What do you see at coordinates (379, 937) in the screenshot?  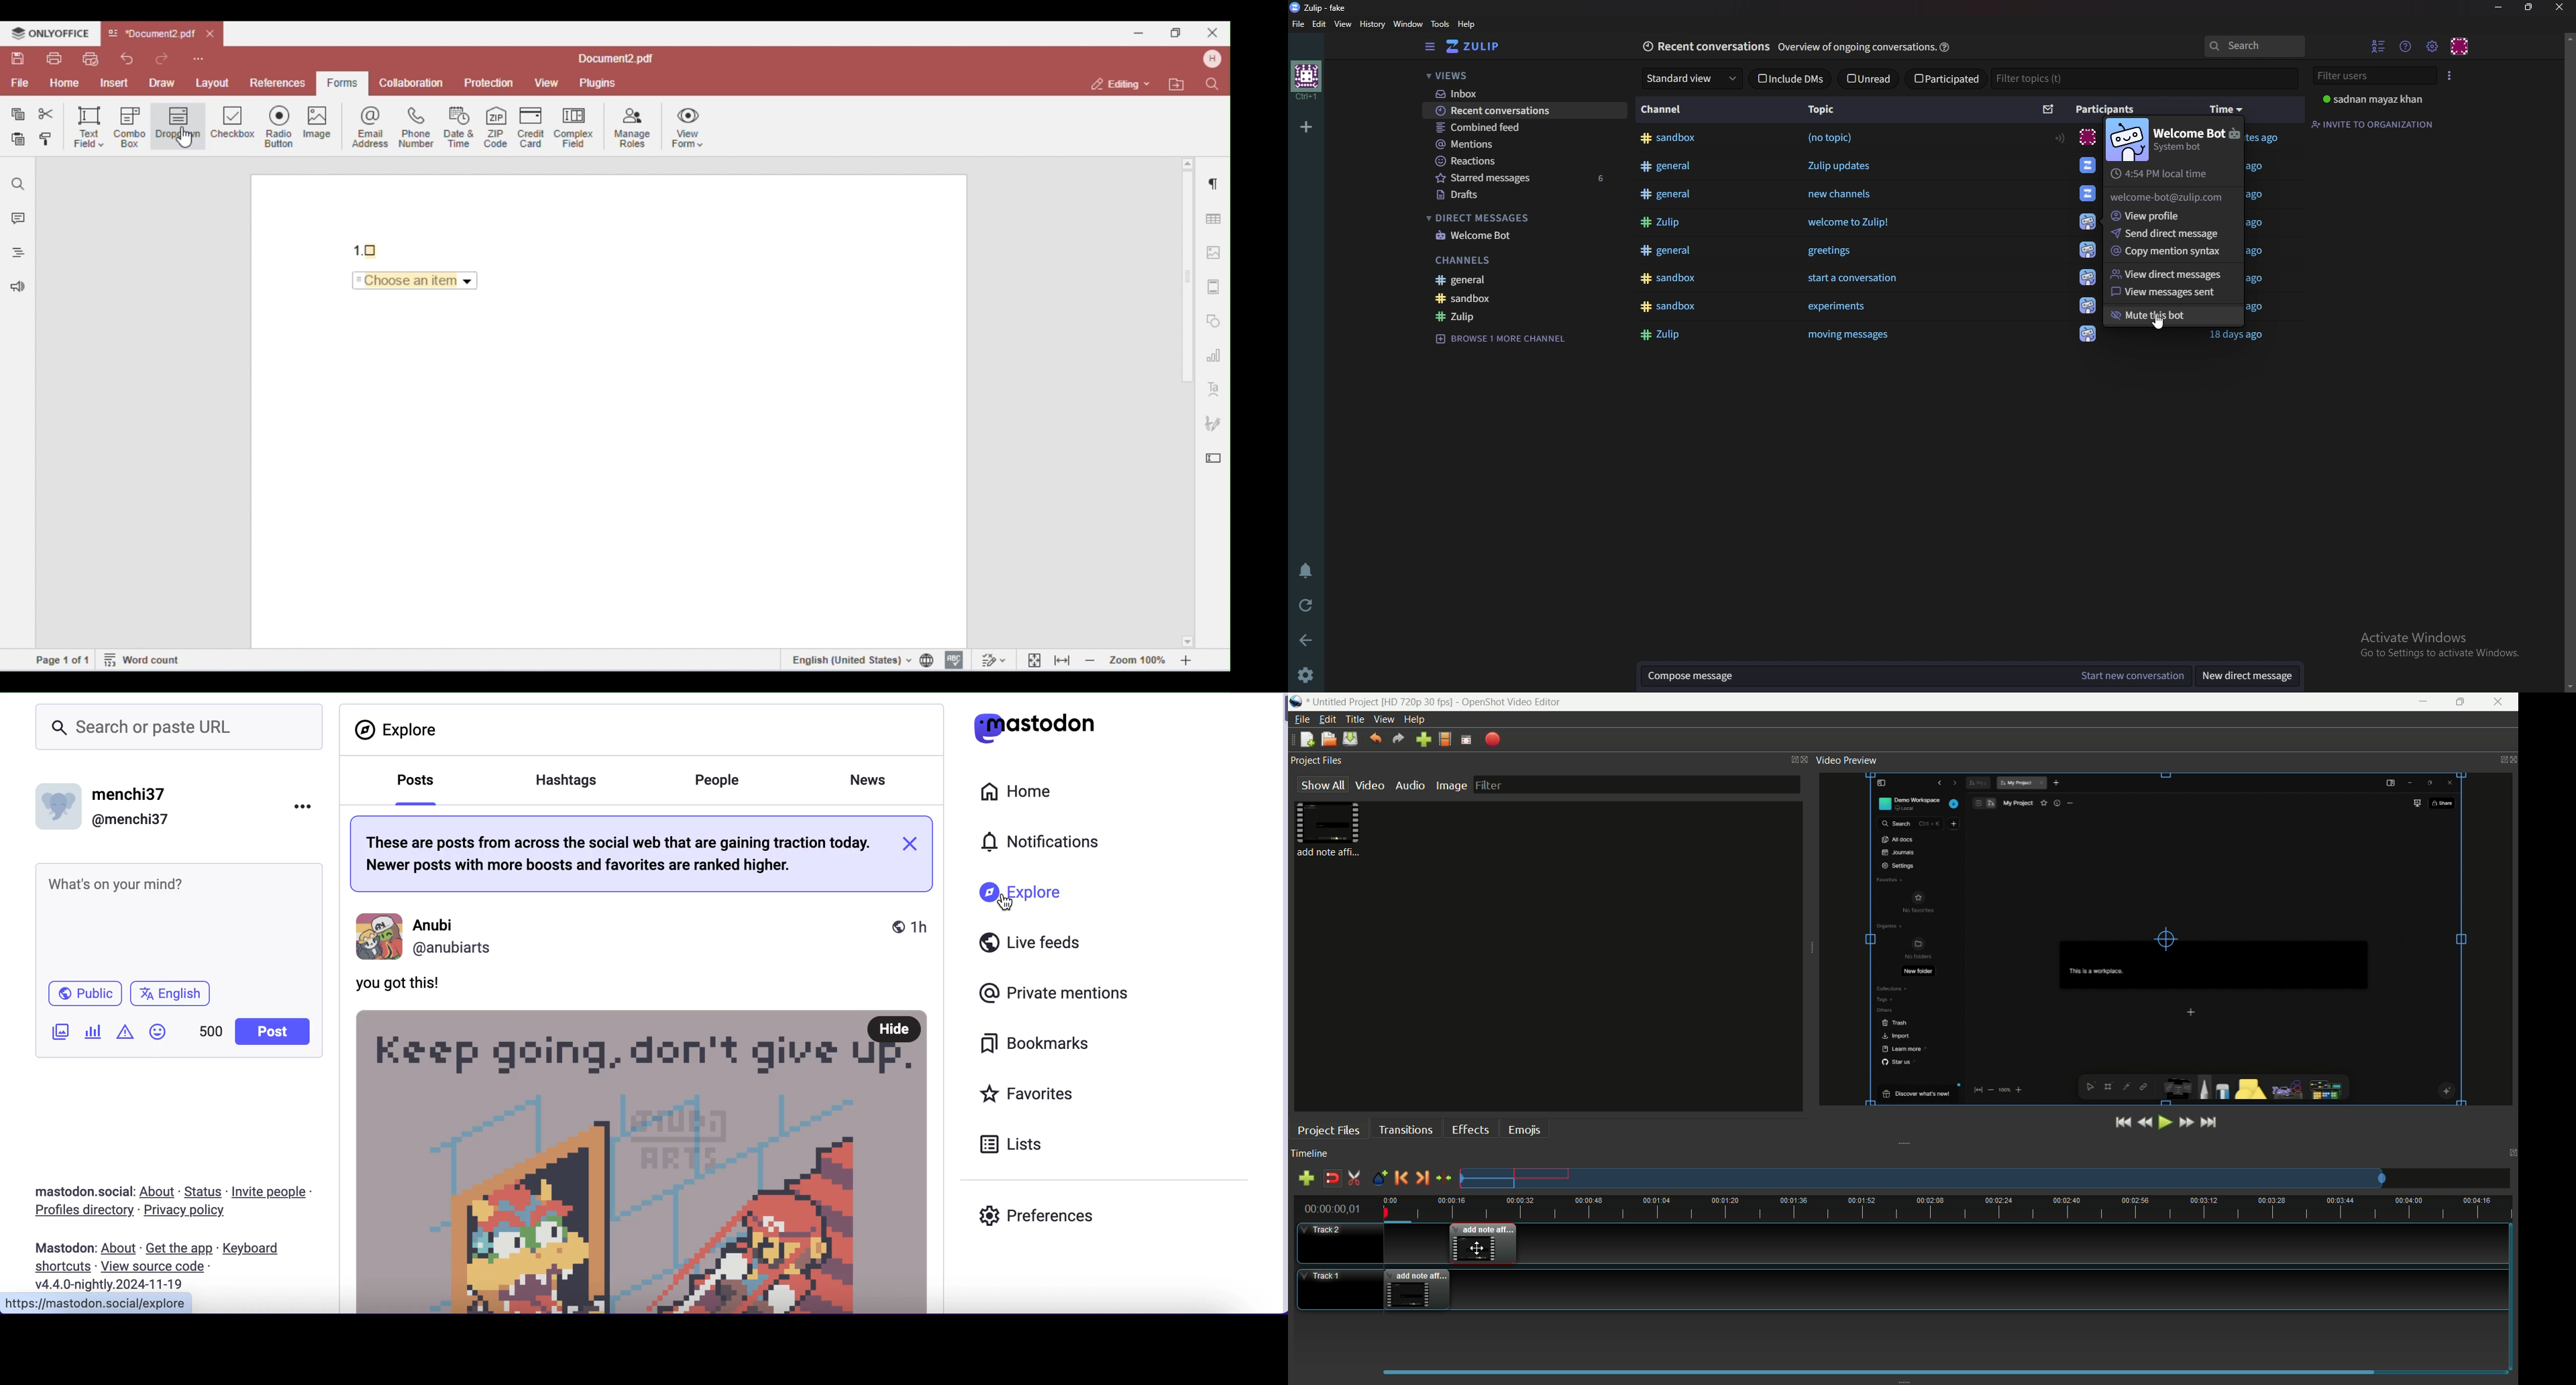 I see `profile photo` at bounding box center [379, 937].